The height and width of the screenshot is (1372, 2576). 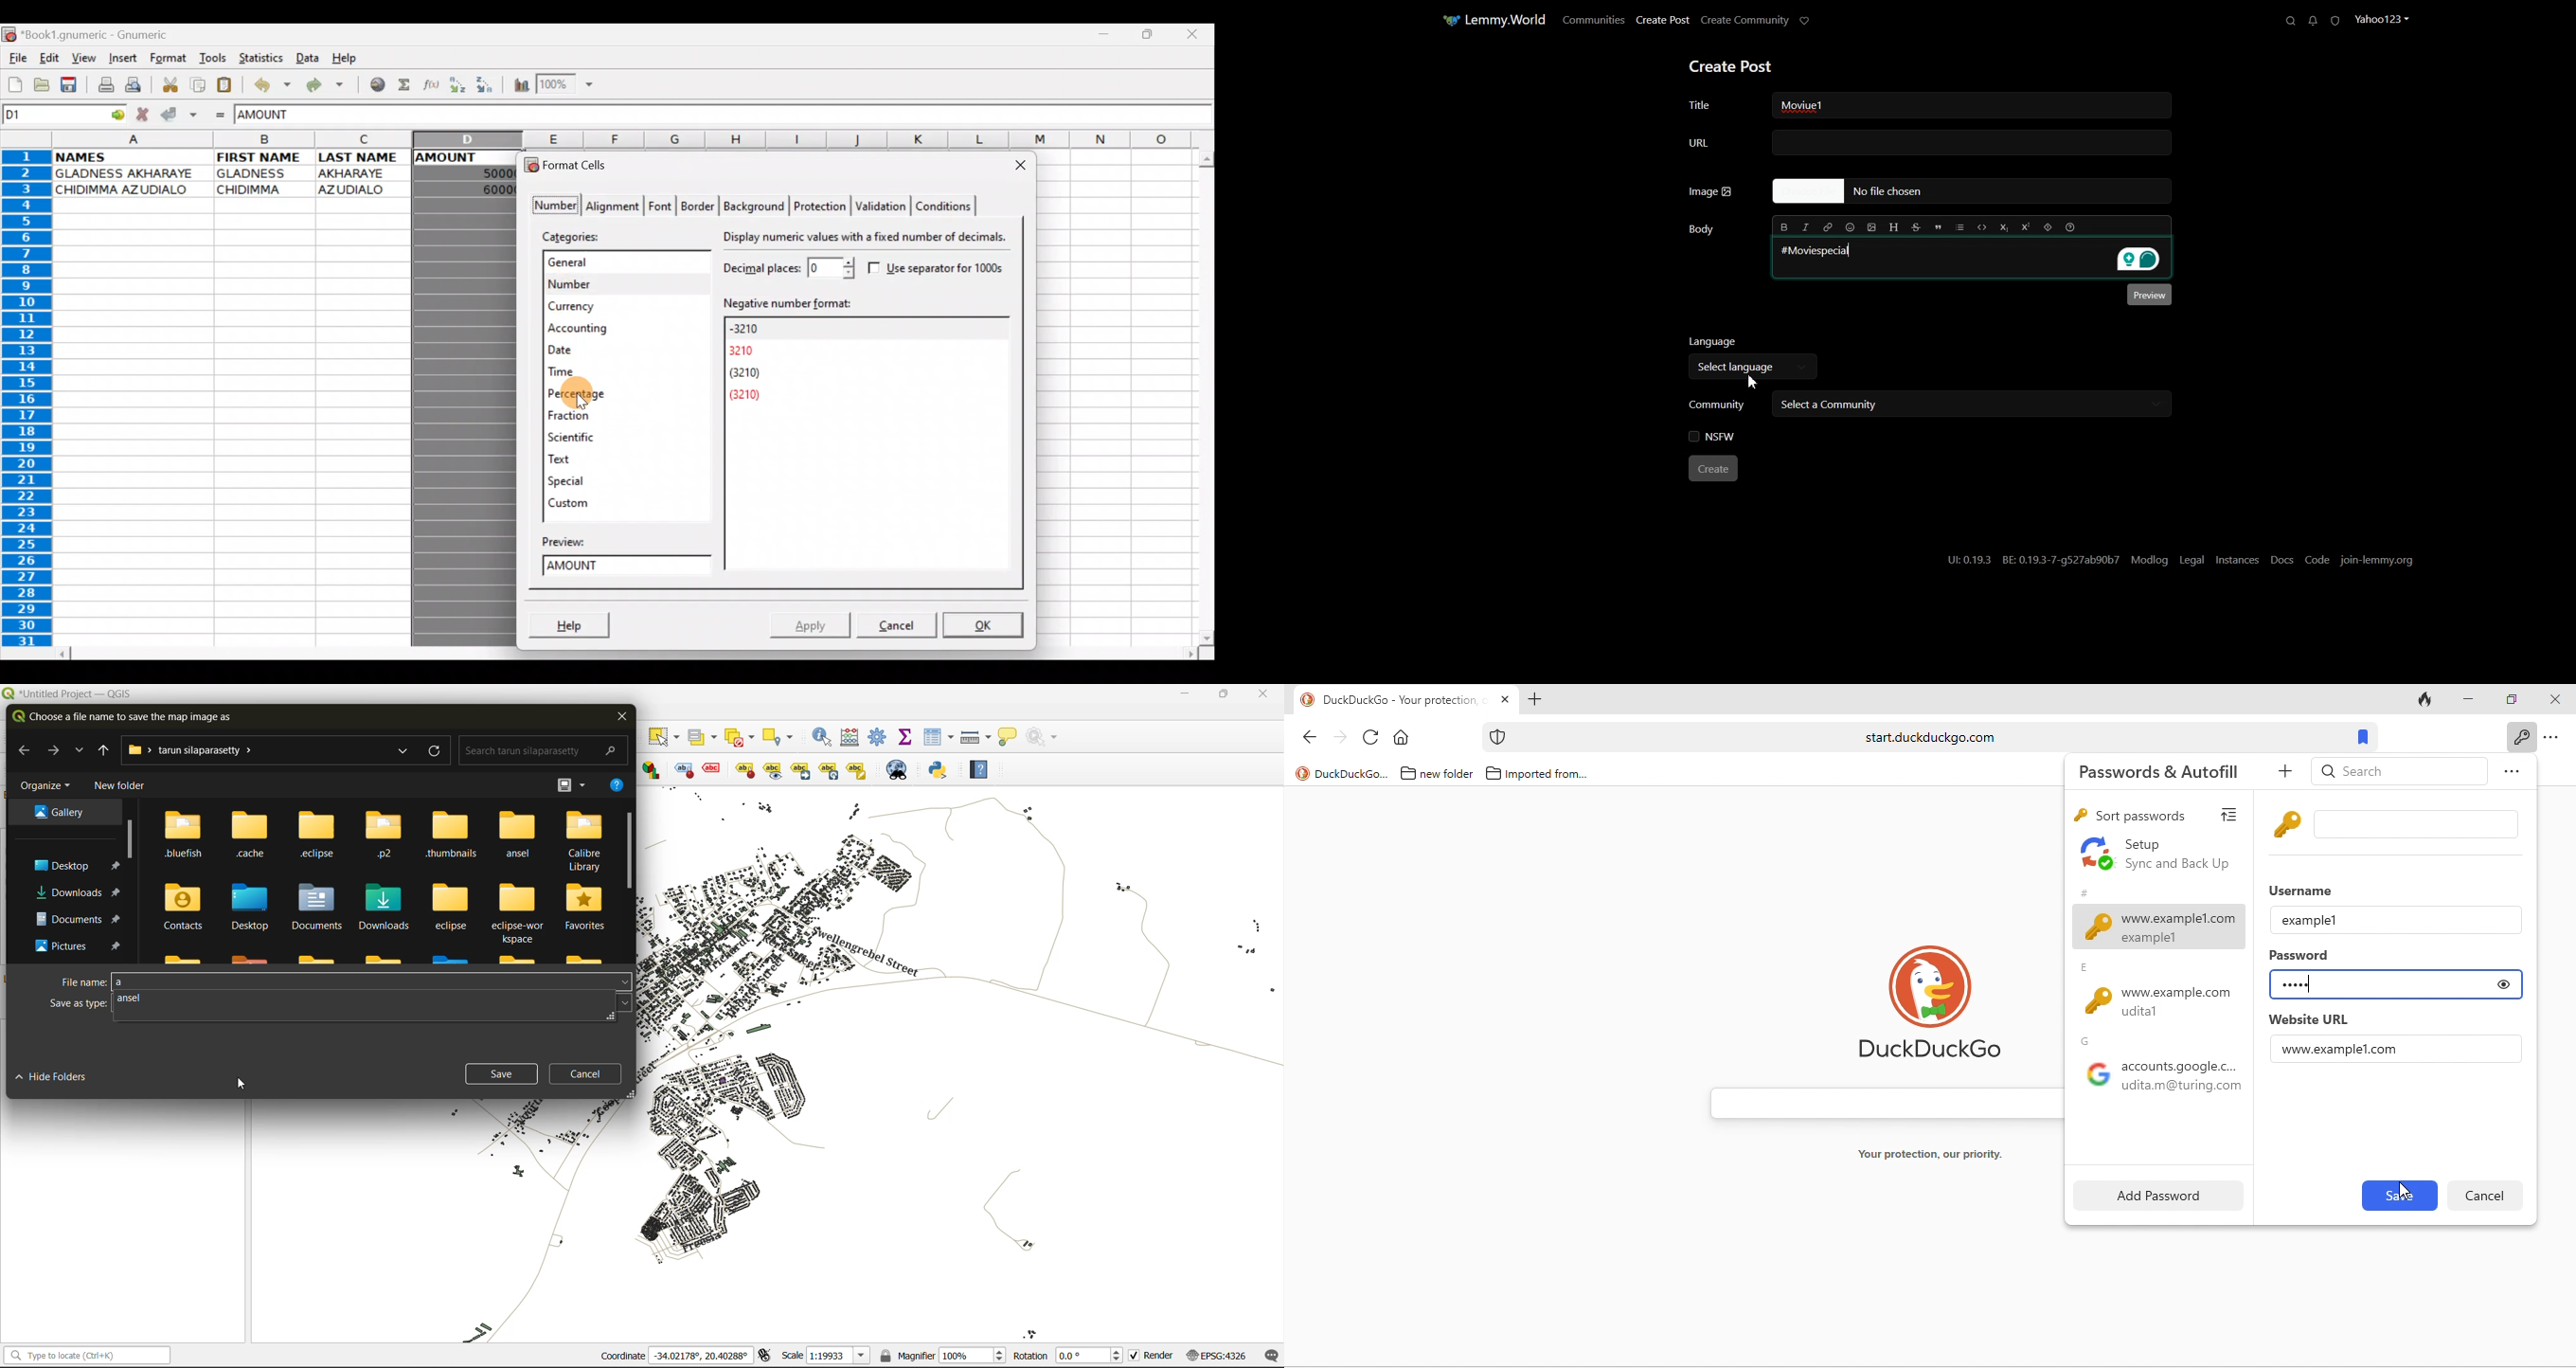 I want to click on icon, so click(x=1499, y=737).